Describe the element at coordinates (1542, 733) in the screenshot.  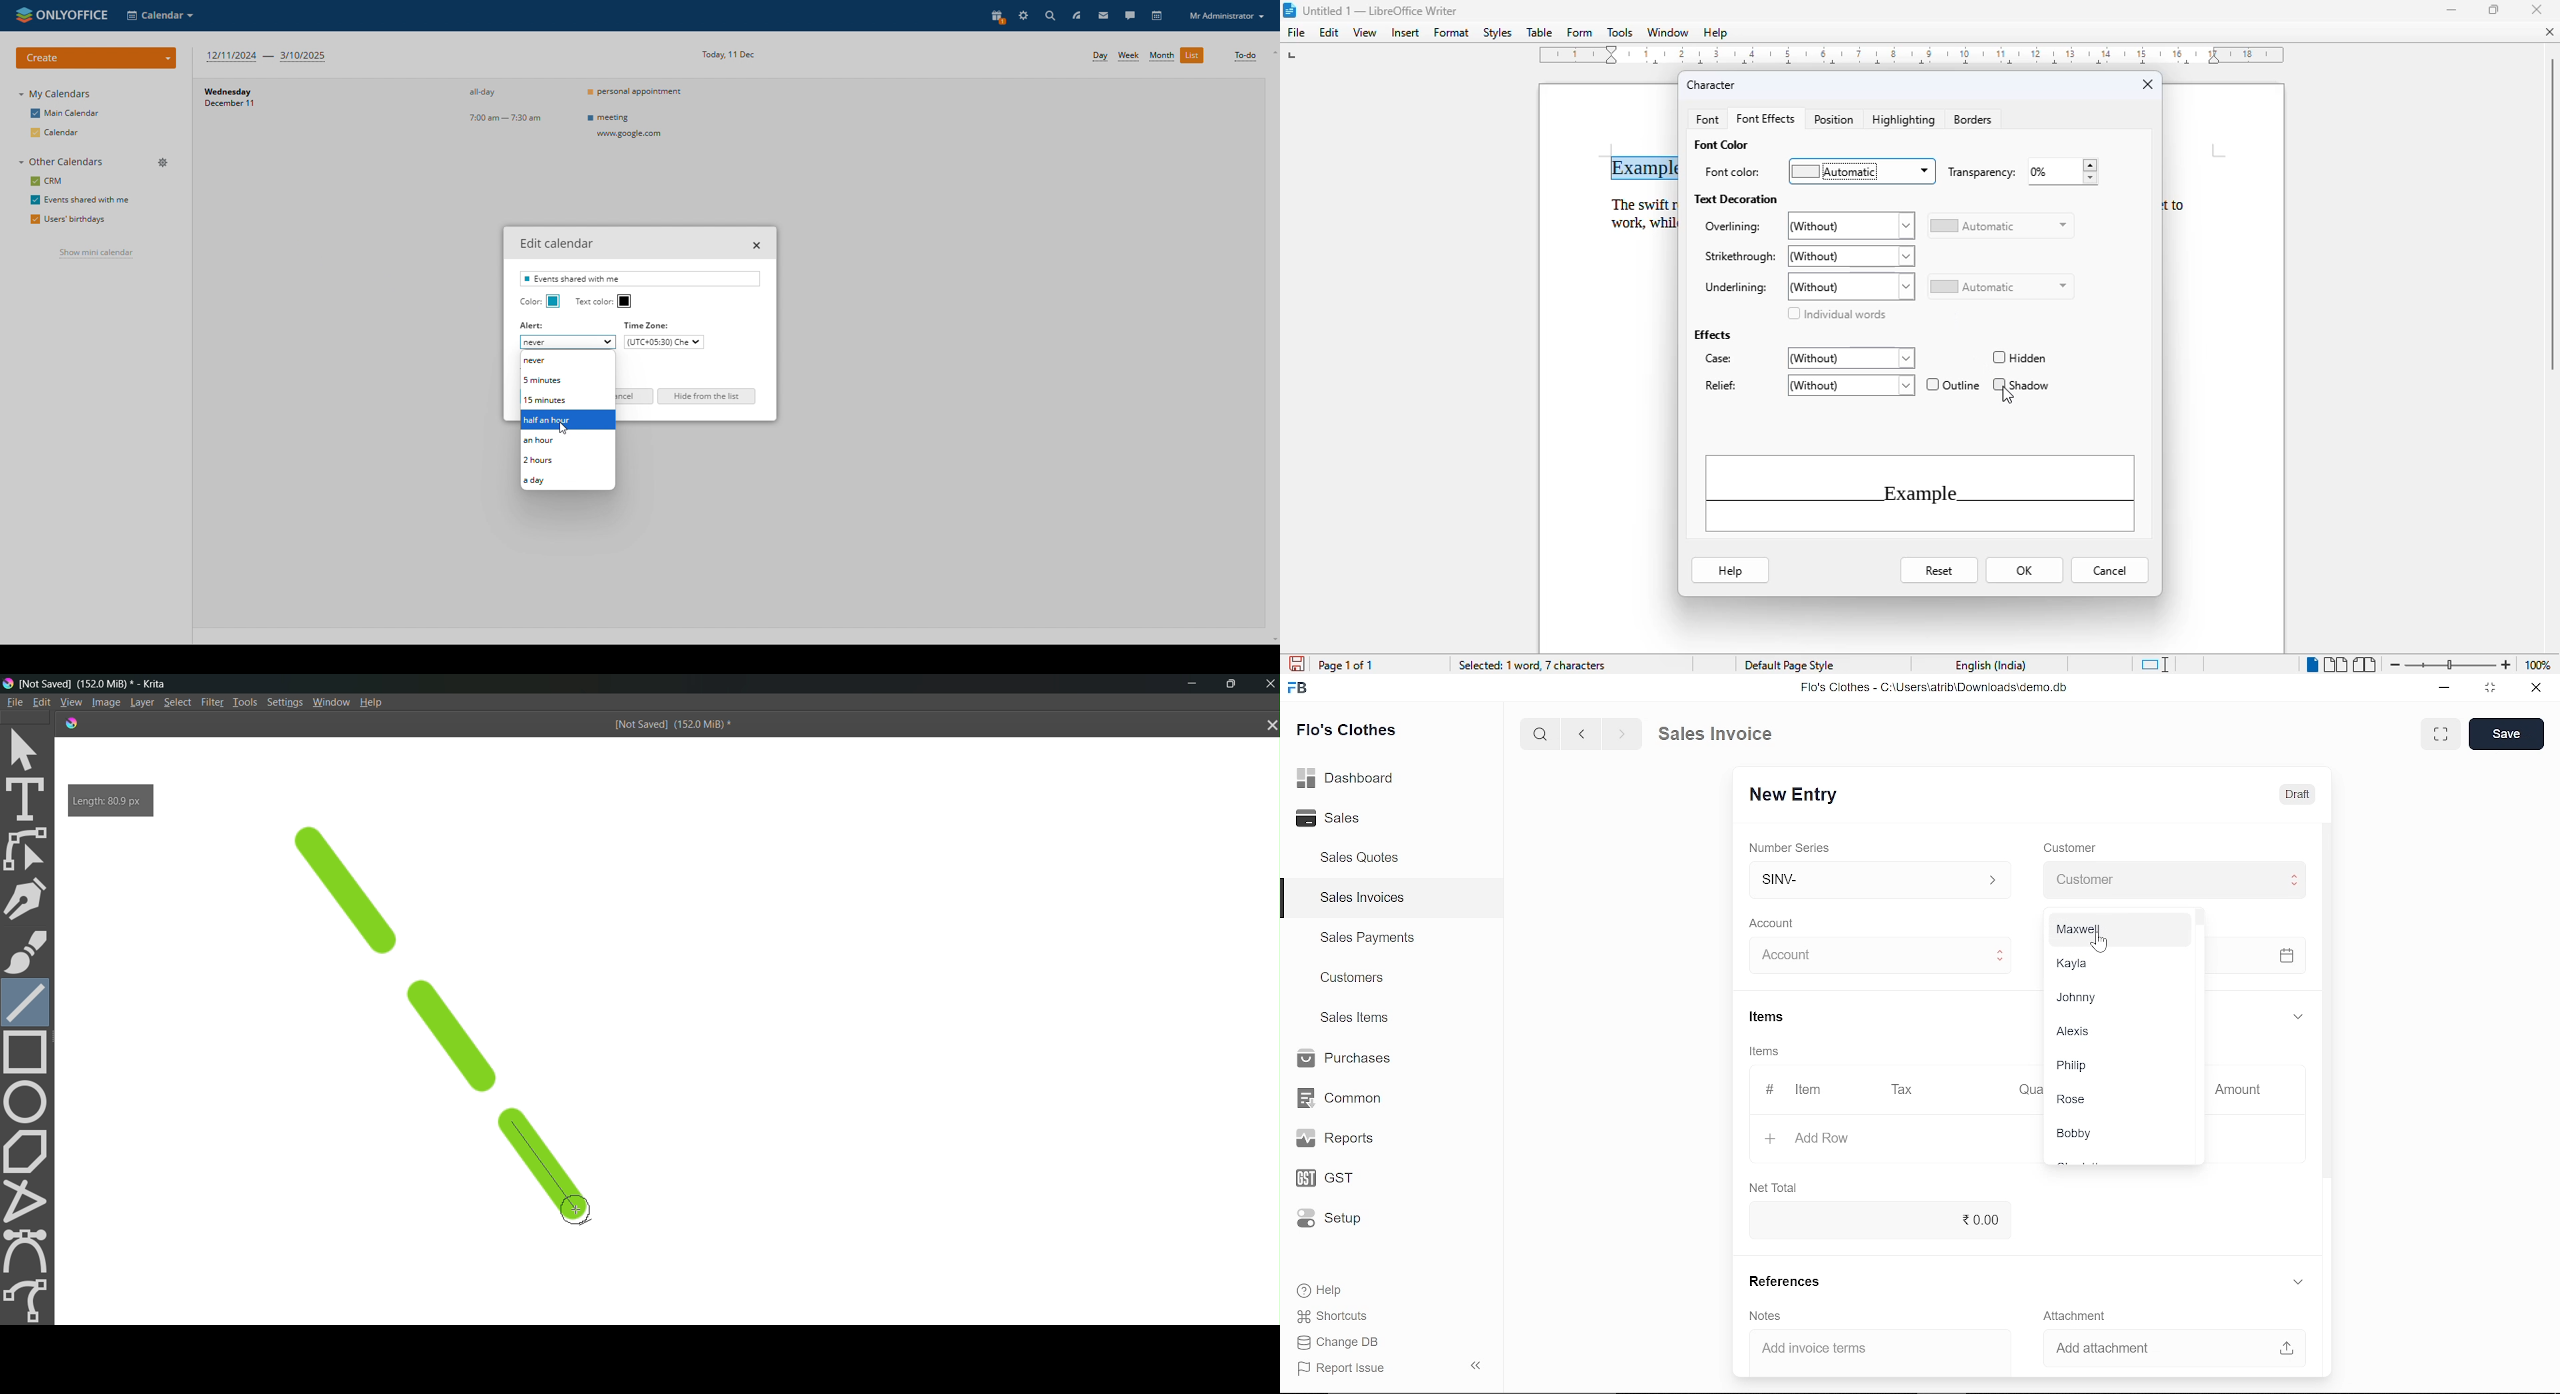
I see `search` at that location.